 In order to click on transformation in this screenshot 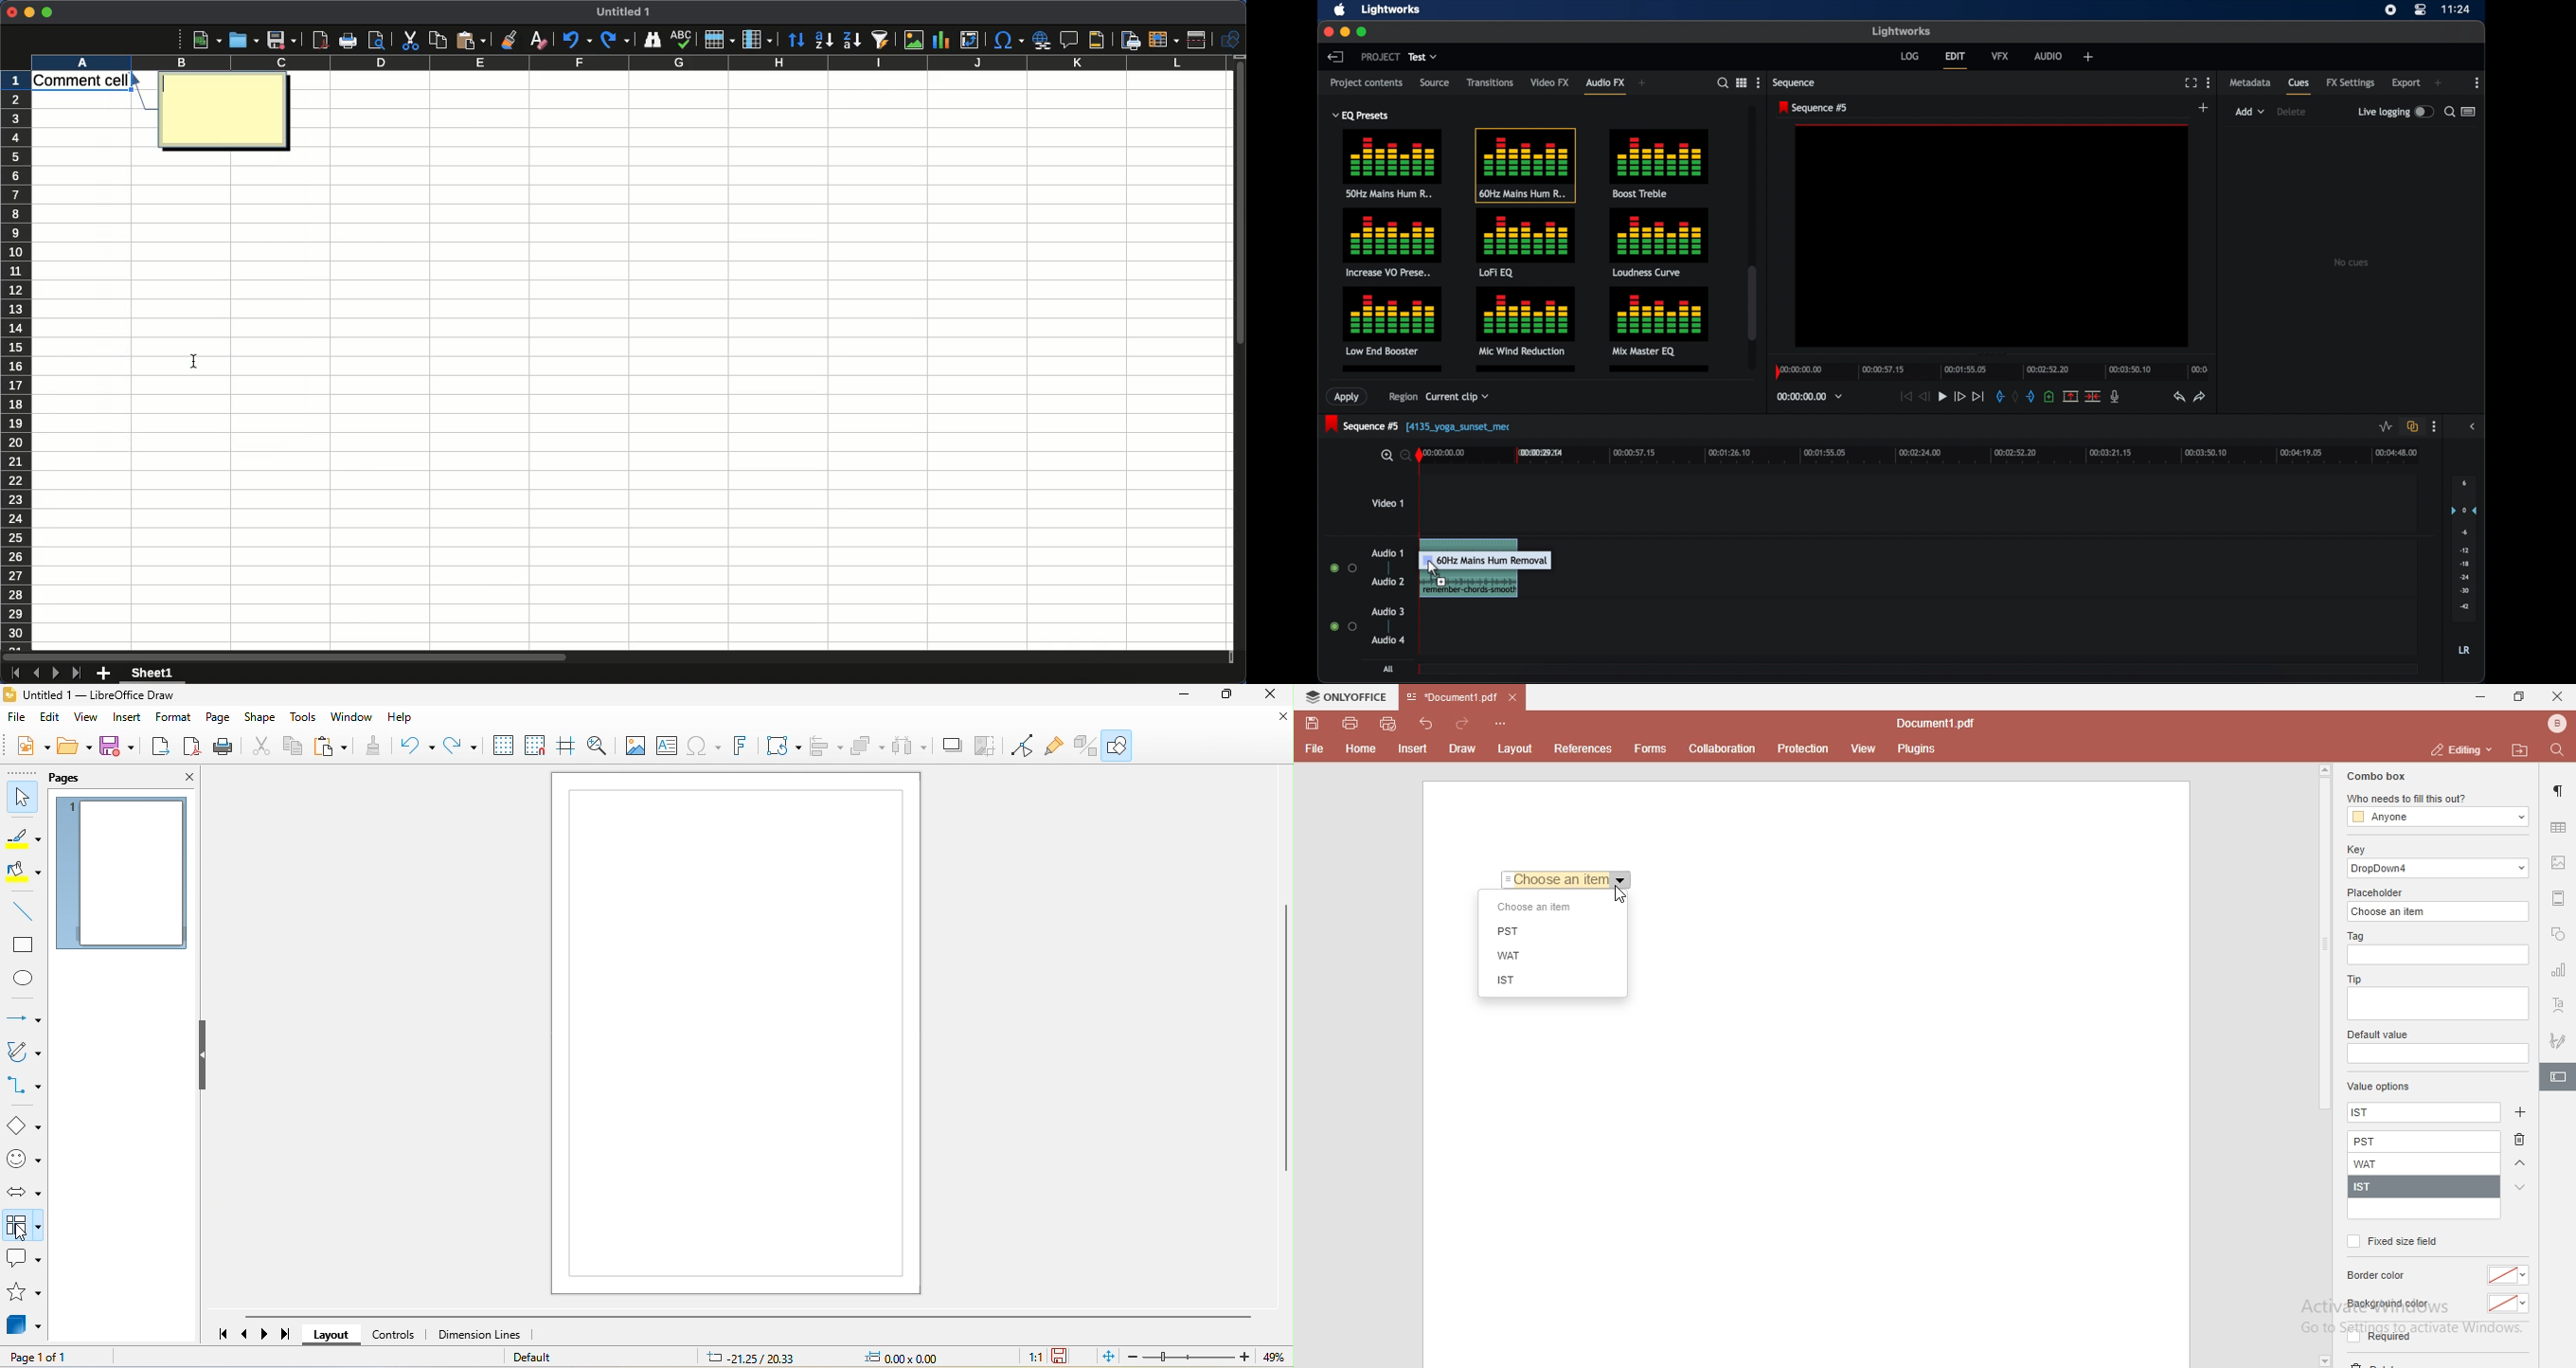, I will do `click(784, 747)`.